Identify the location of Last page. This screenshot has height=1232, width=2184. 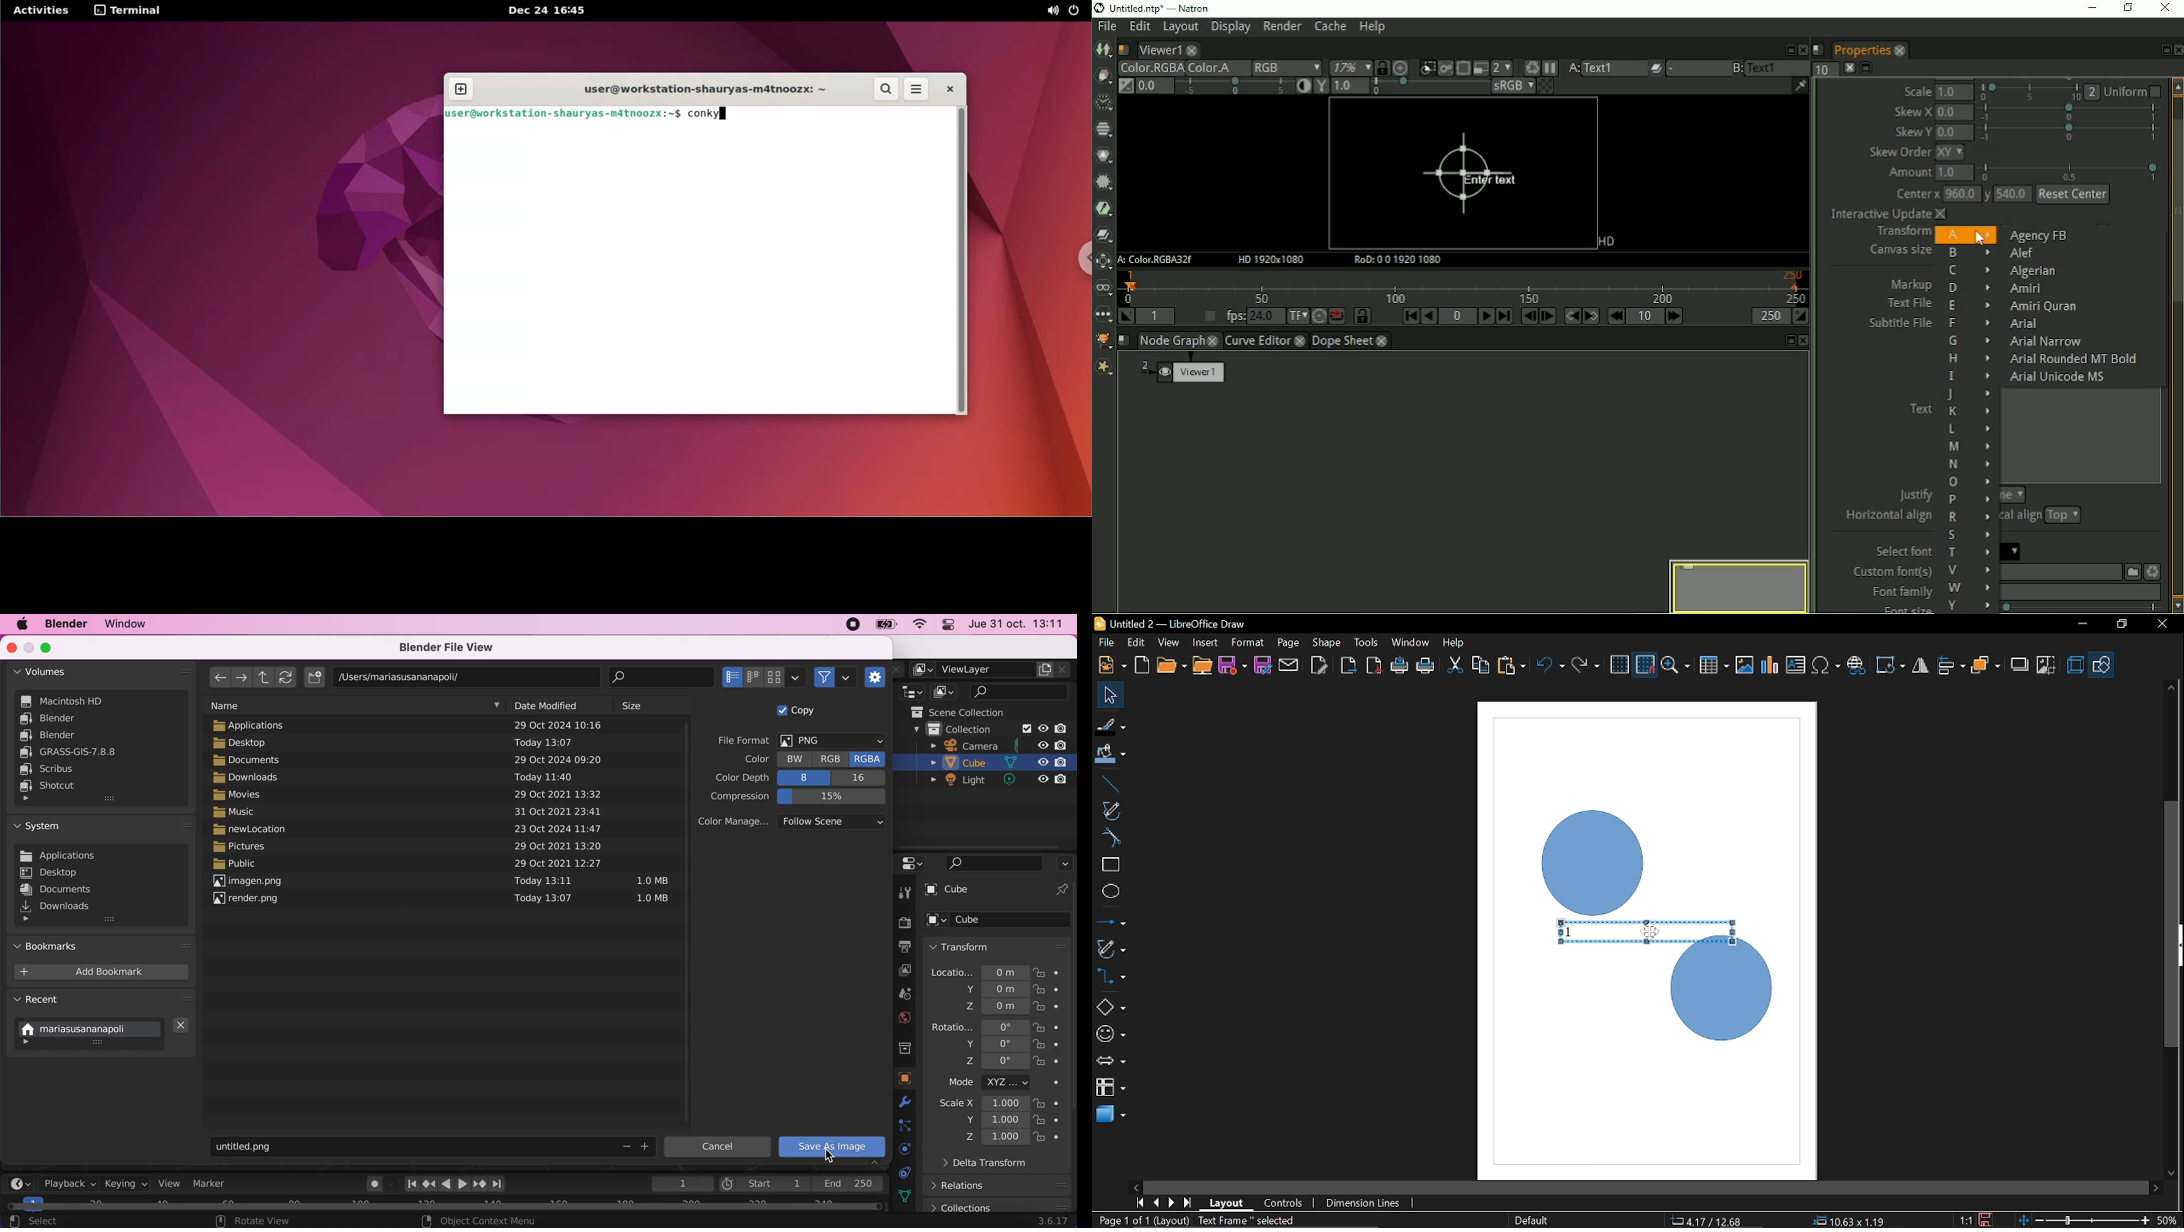
(1189, 1204).